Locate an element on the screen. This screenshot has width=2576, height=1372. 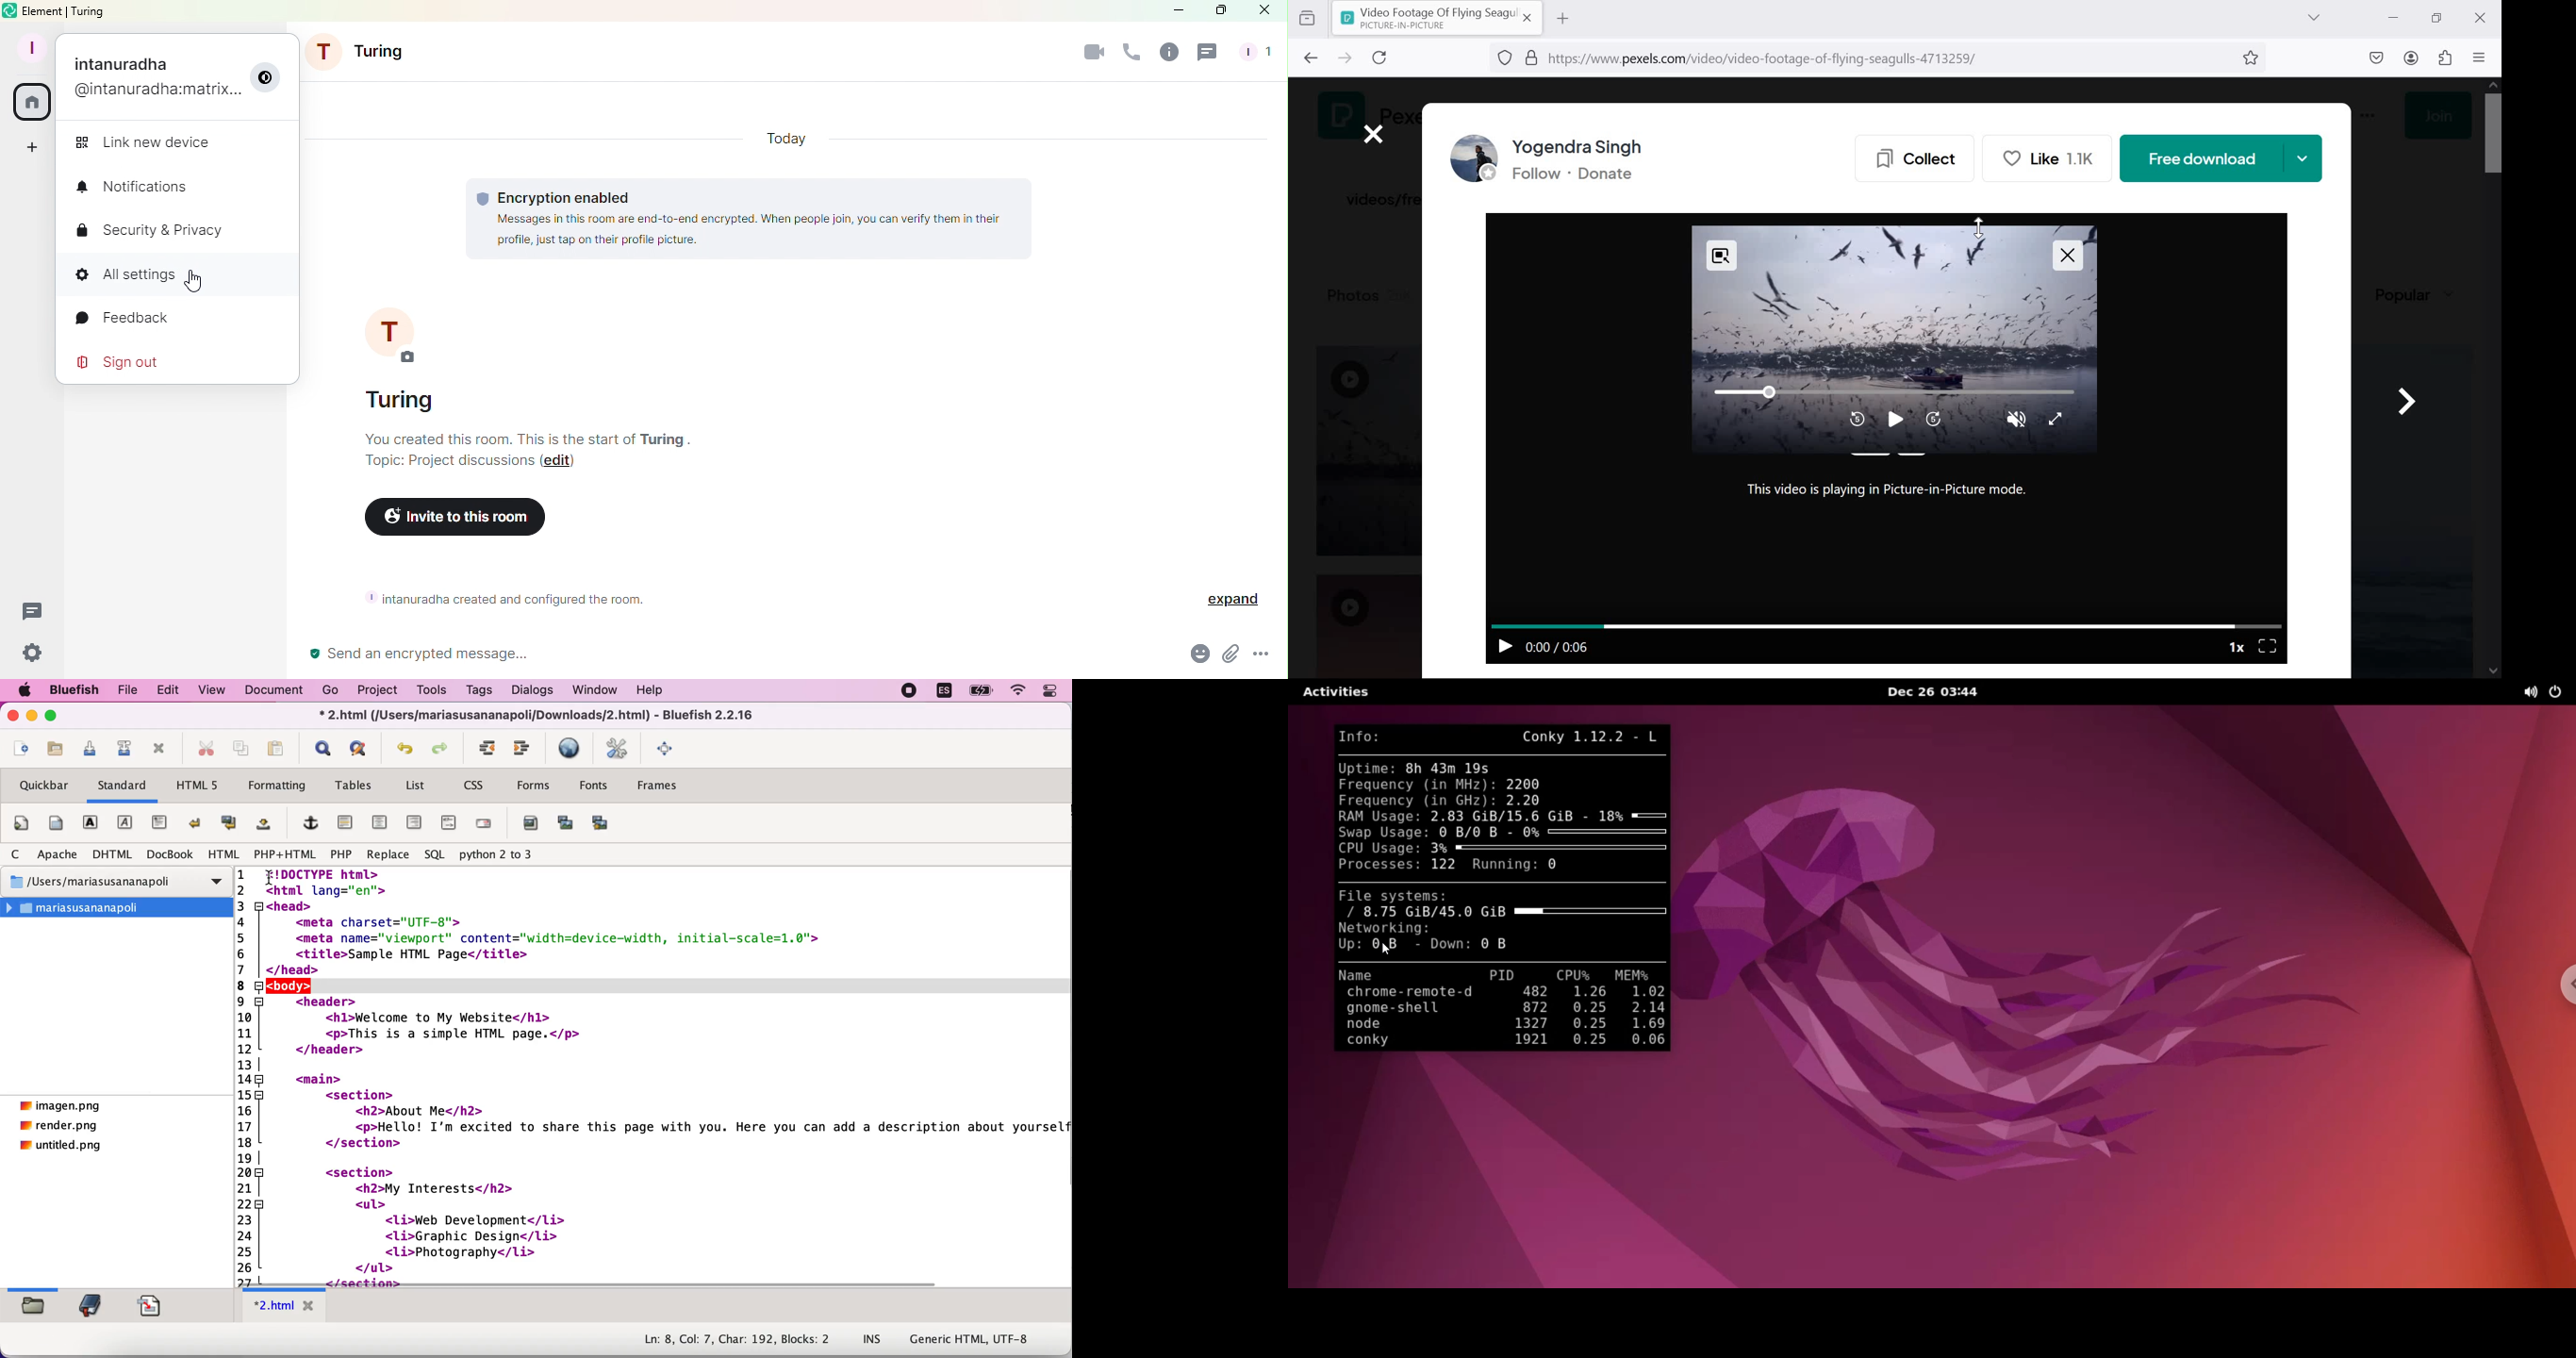
BLOCKING TRACKERS is located at coordinates (1505, 59).